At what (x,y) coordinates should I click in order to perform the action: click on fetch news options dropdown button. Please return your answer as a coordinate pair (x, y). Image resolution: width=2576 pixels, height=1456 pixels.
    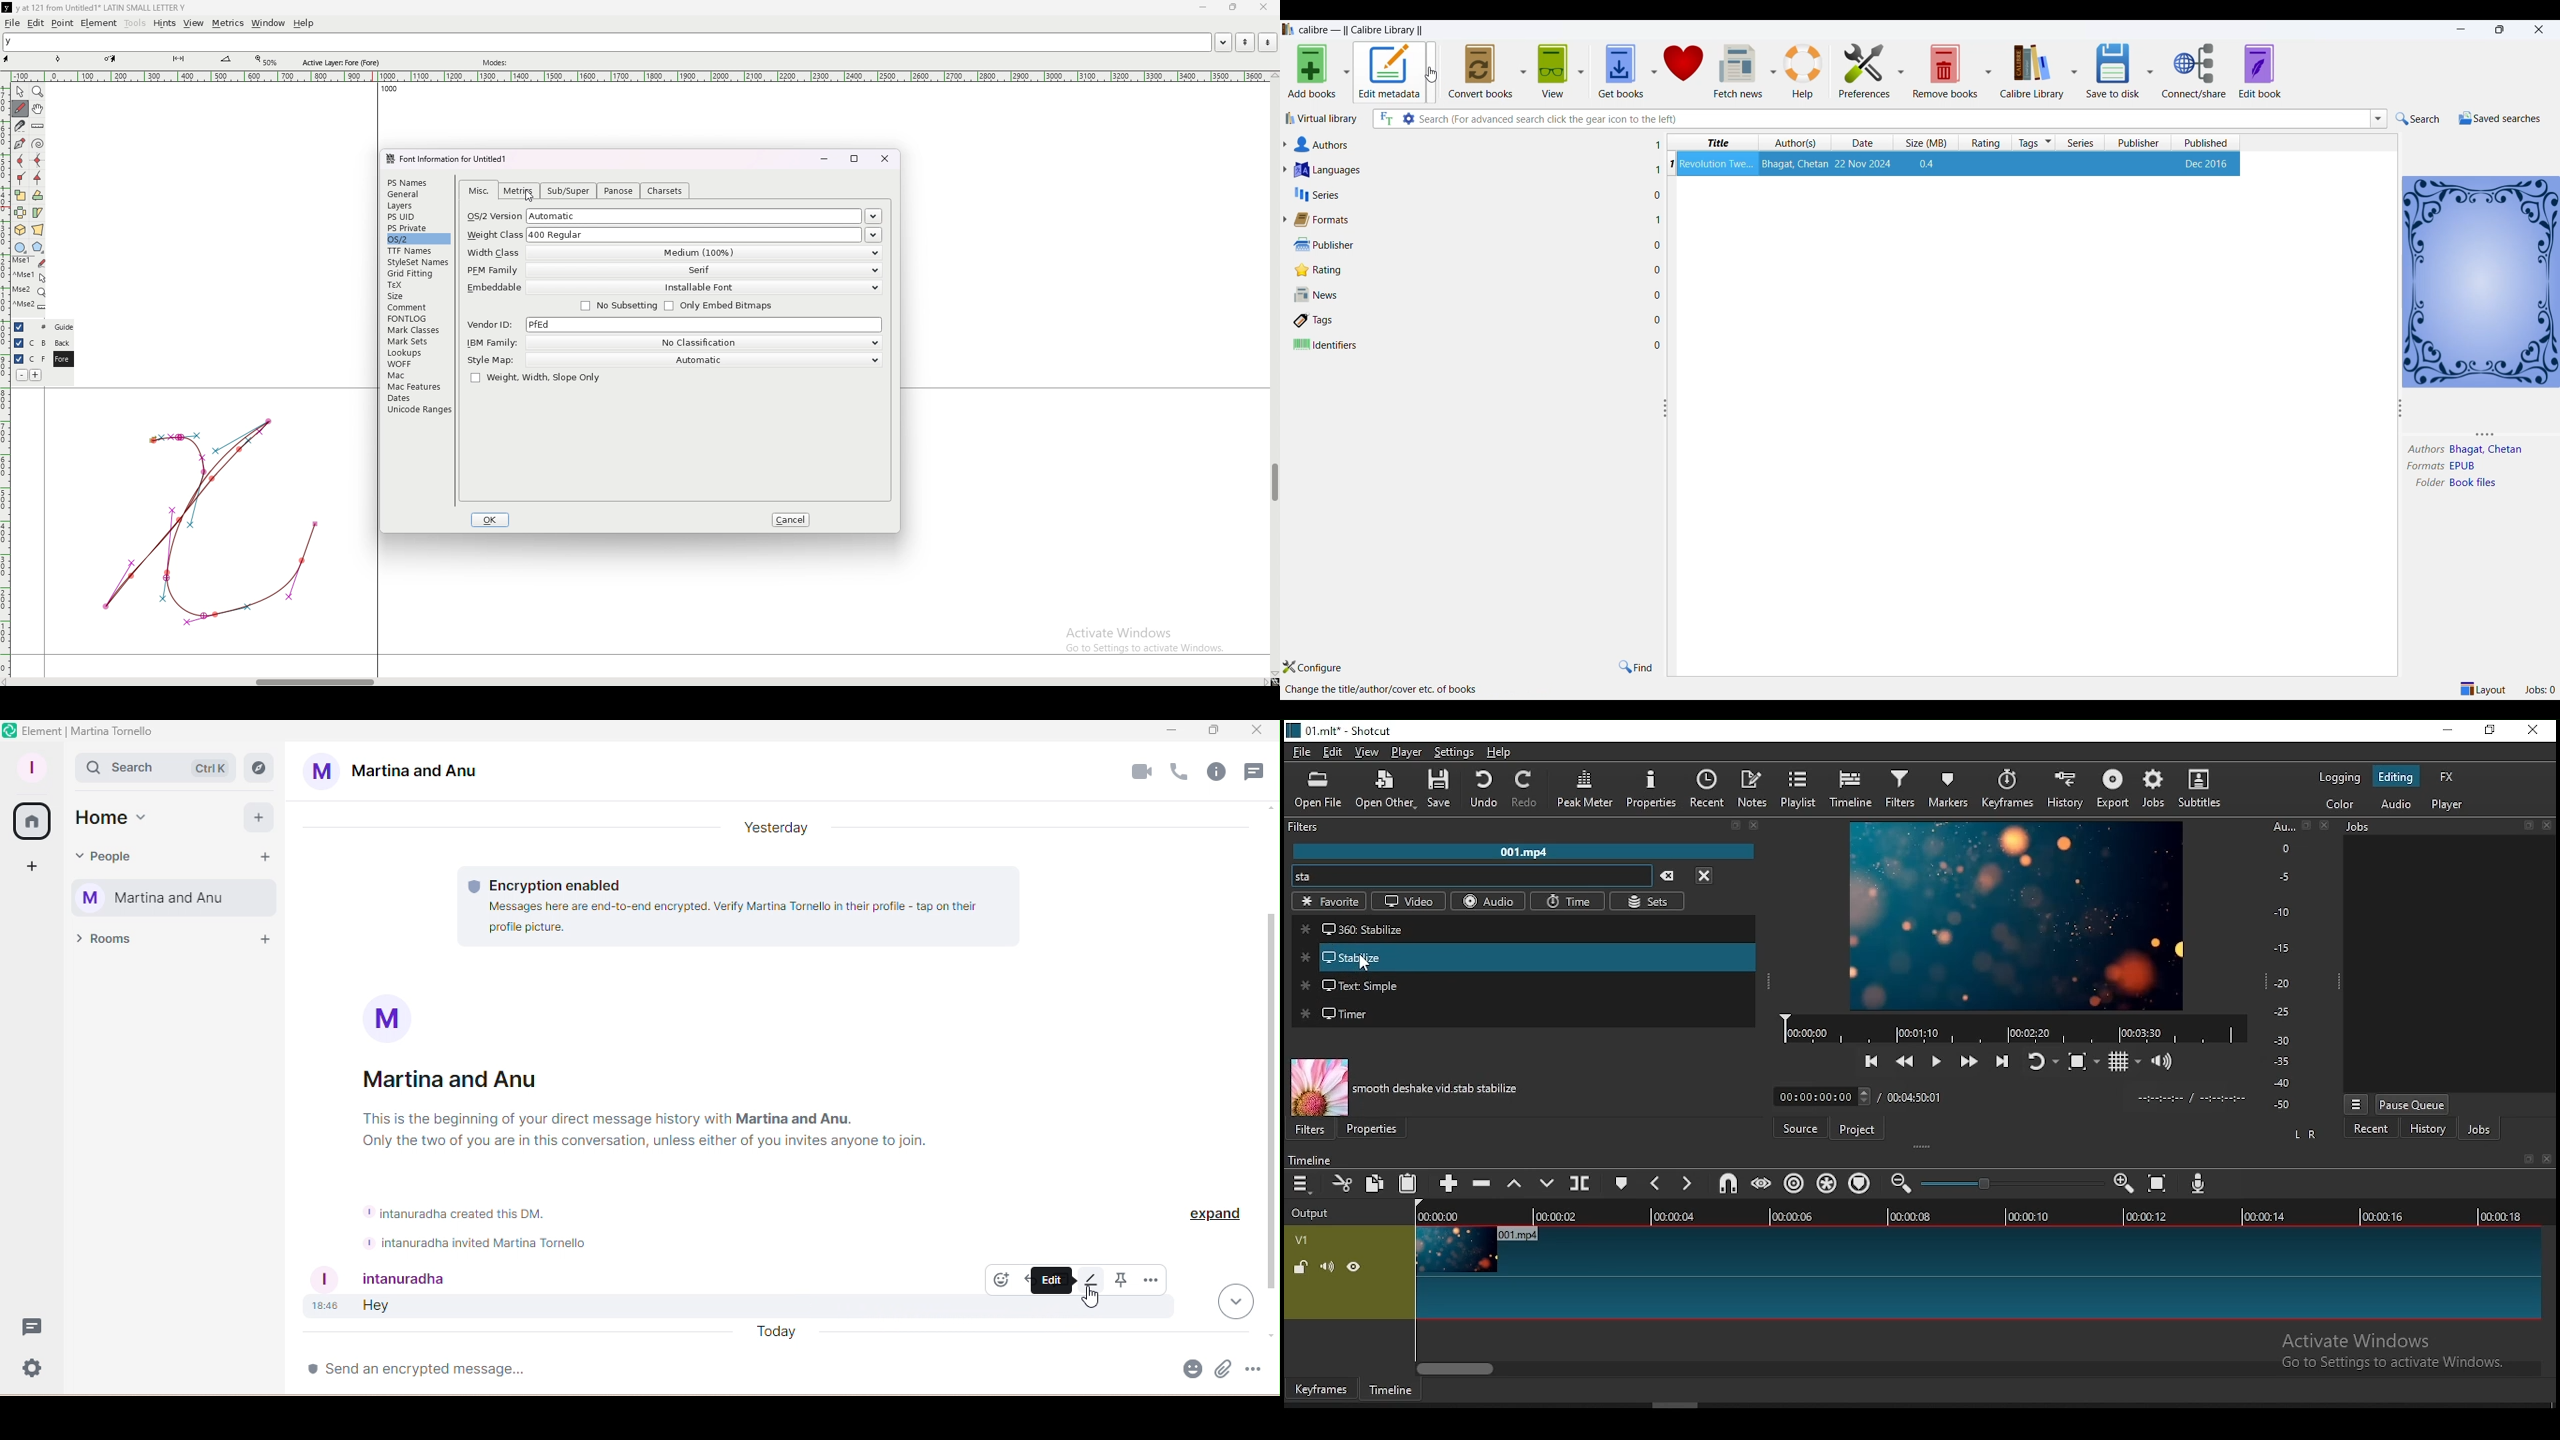
    Looking at the image, I should click on (1774, 66).